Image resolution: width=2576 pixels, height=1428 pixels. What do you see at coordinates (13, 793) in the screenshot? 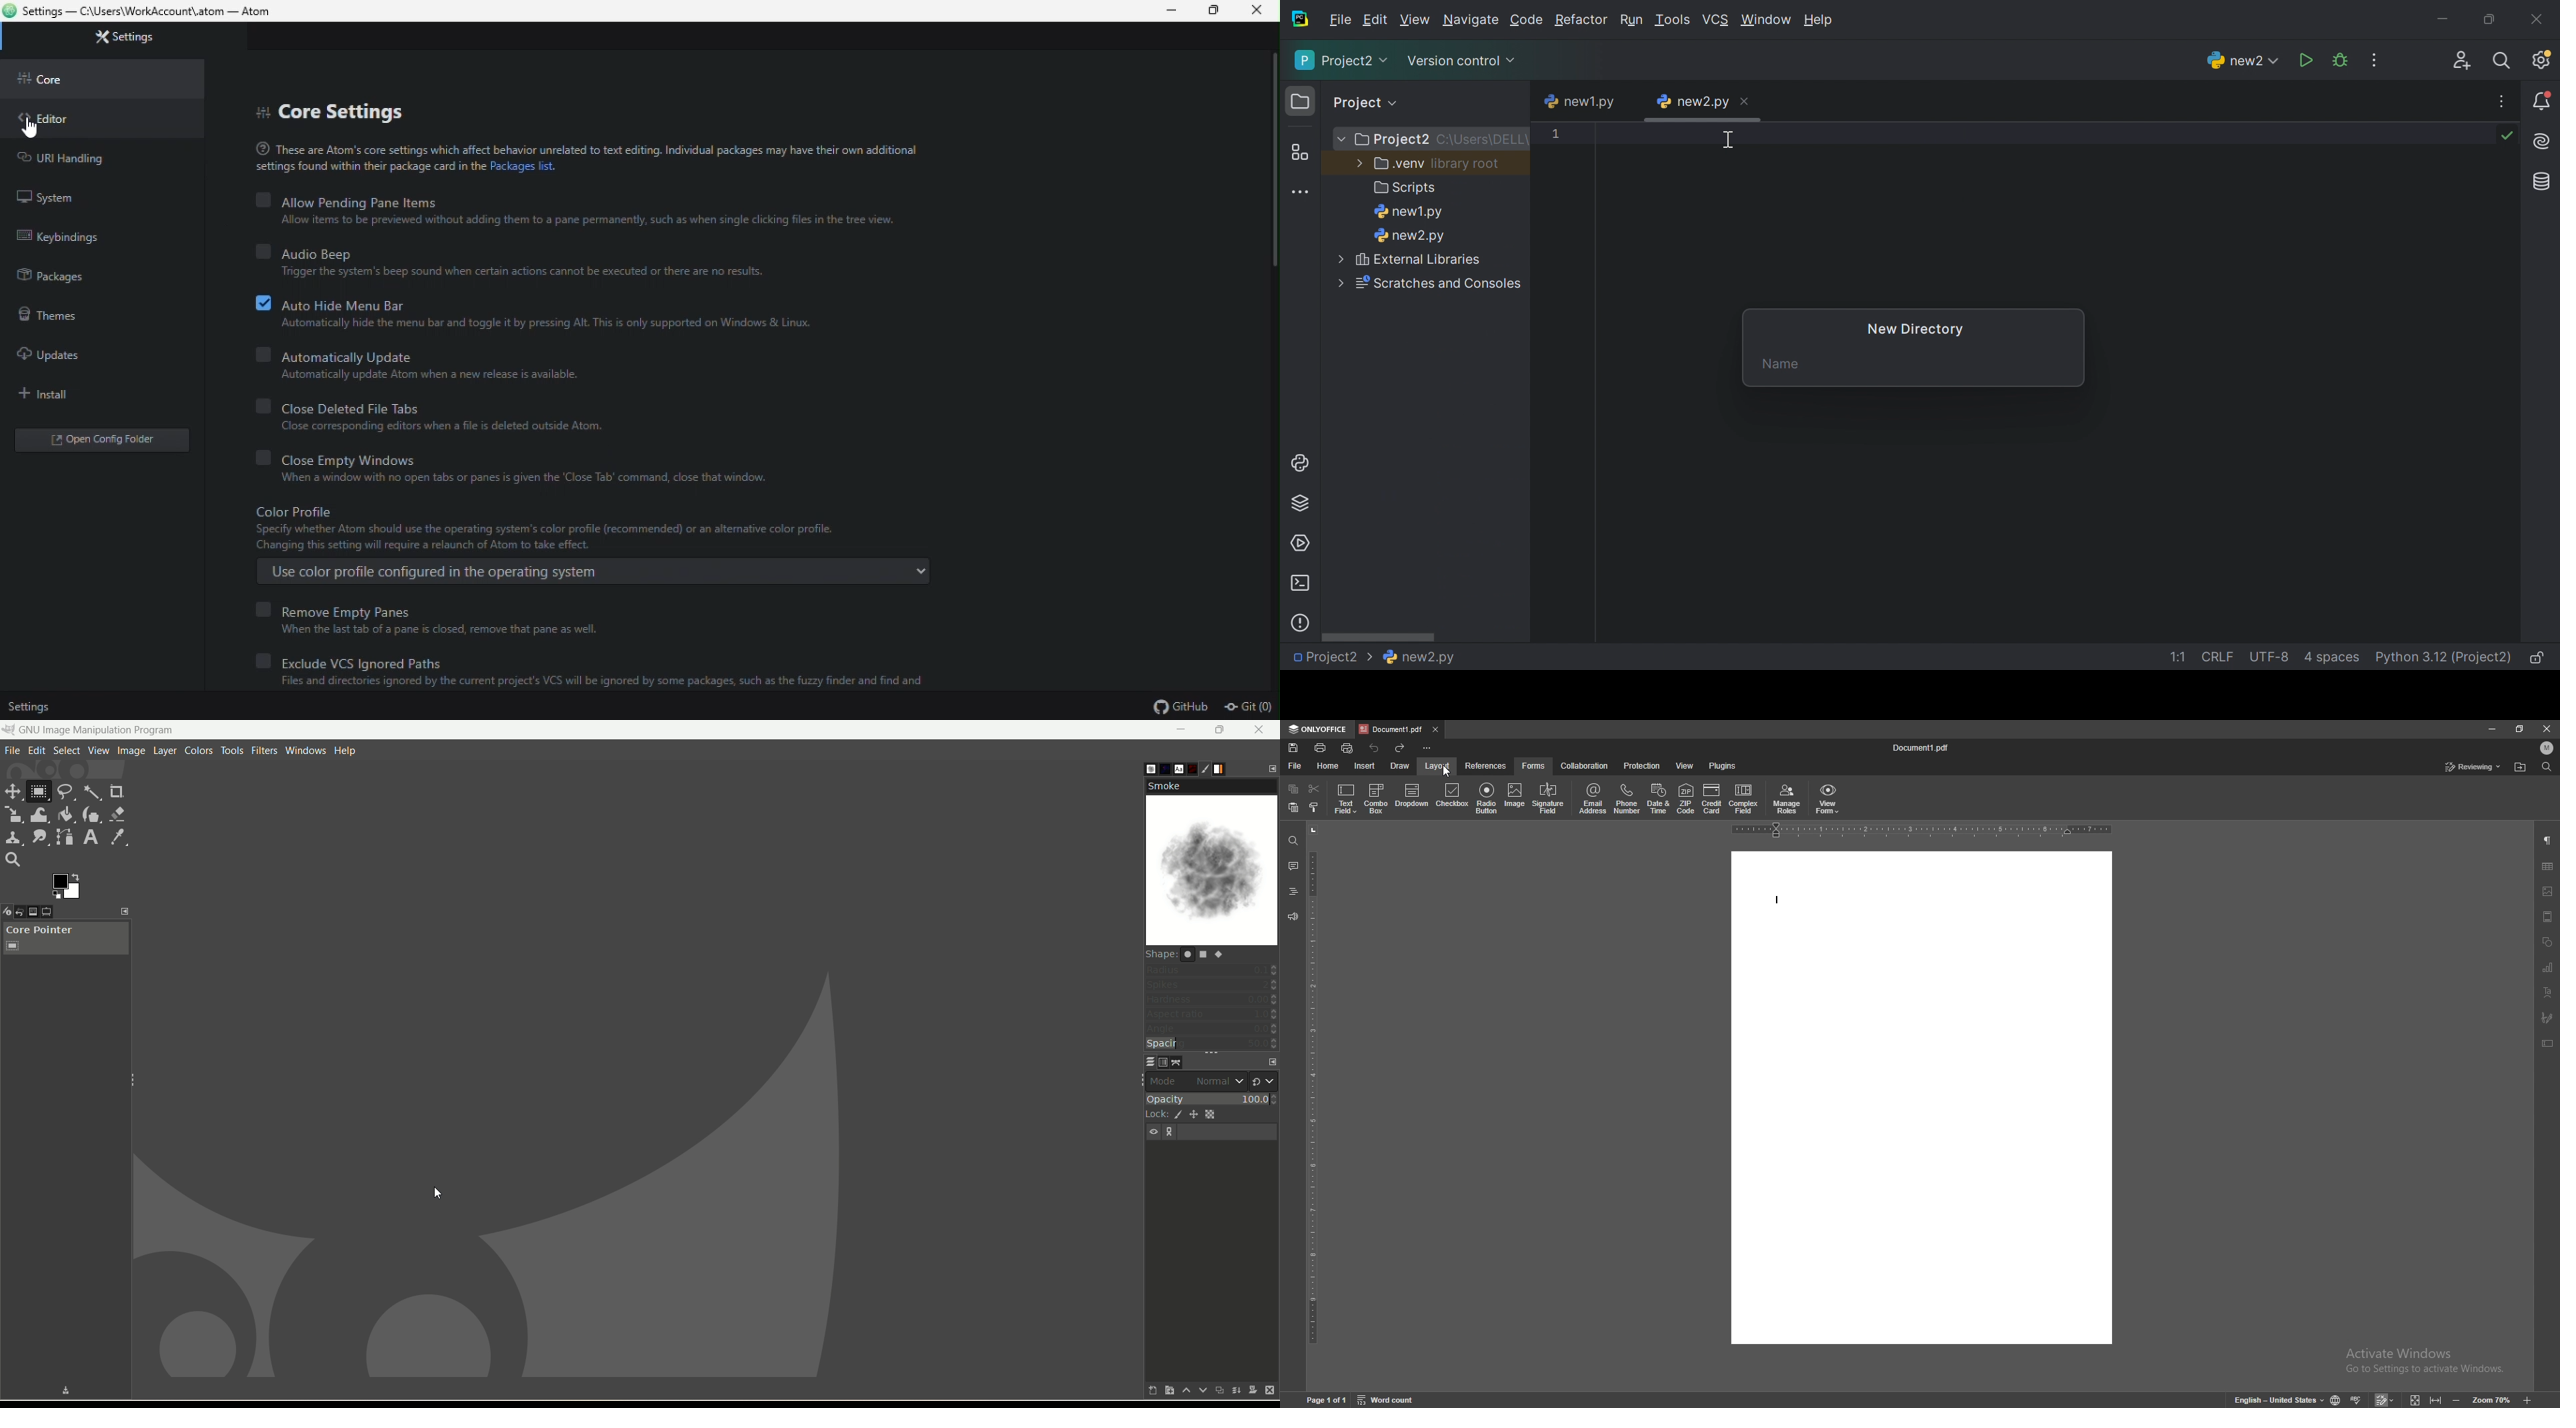
I see `move tool` at bounding box center [13, 793].